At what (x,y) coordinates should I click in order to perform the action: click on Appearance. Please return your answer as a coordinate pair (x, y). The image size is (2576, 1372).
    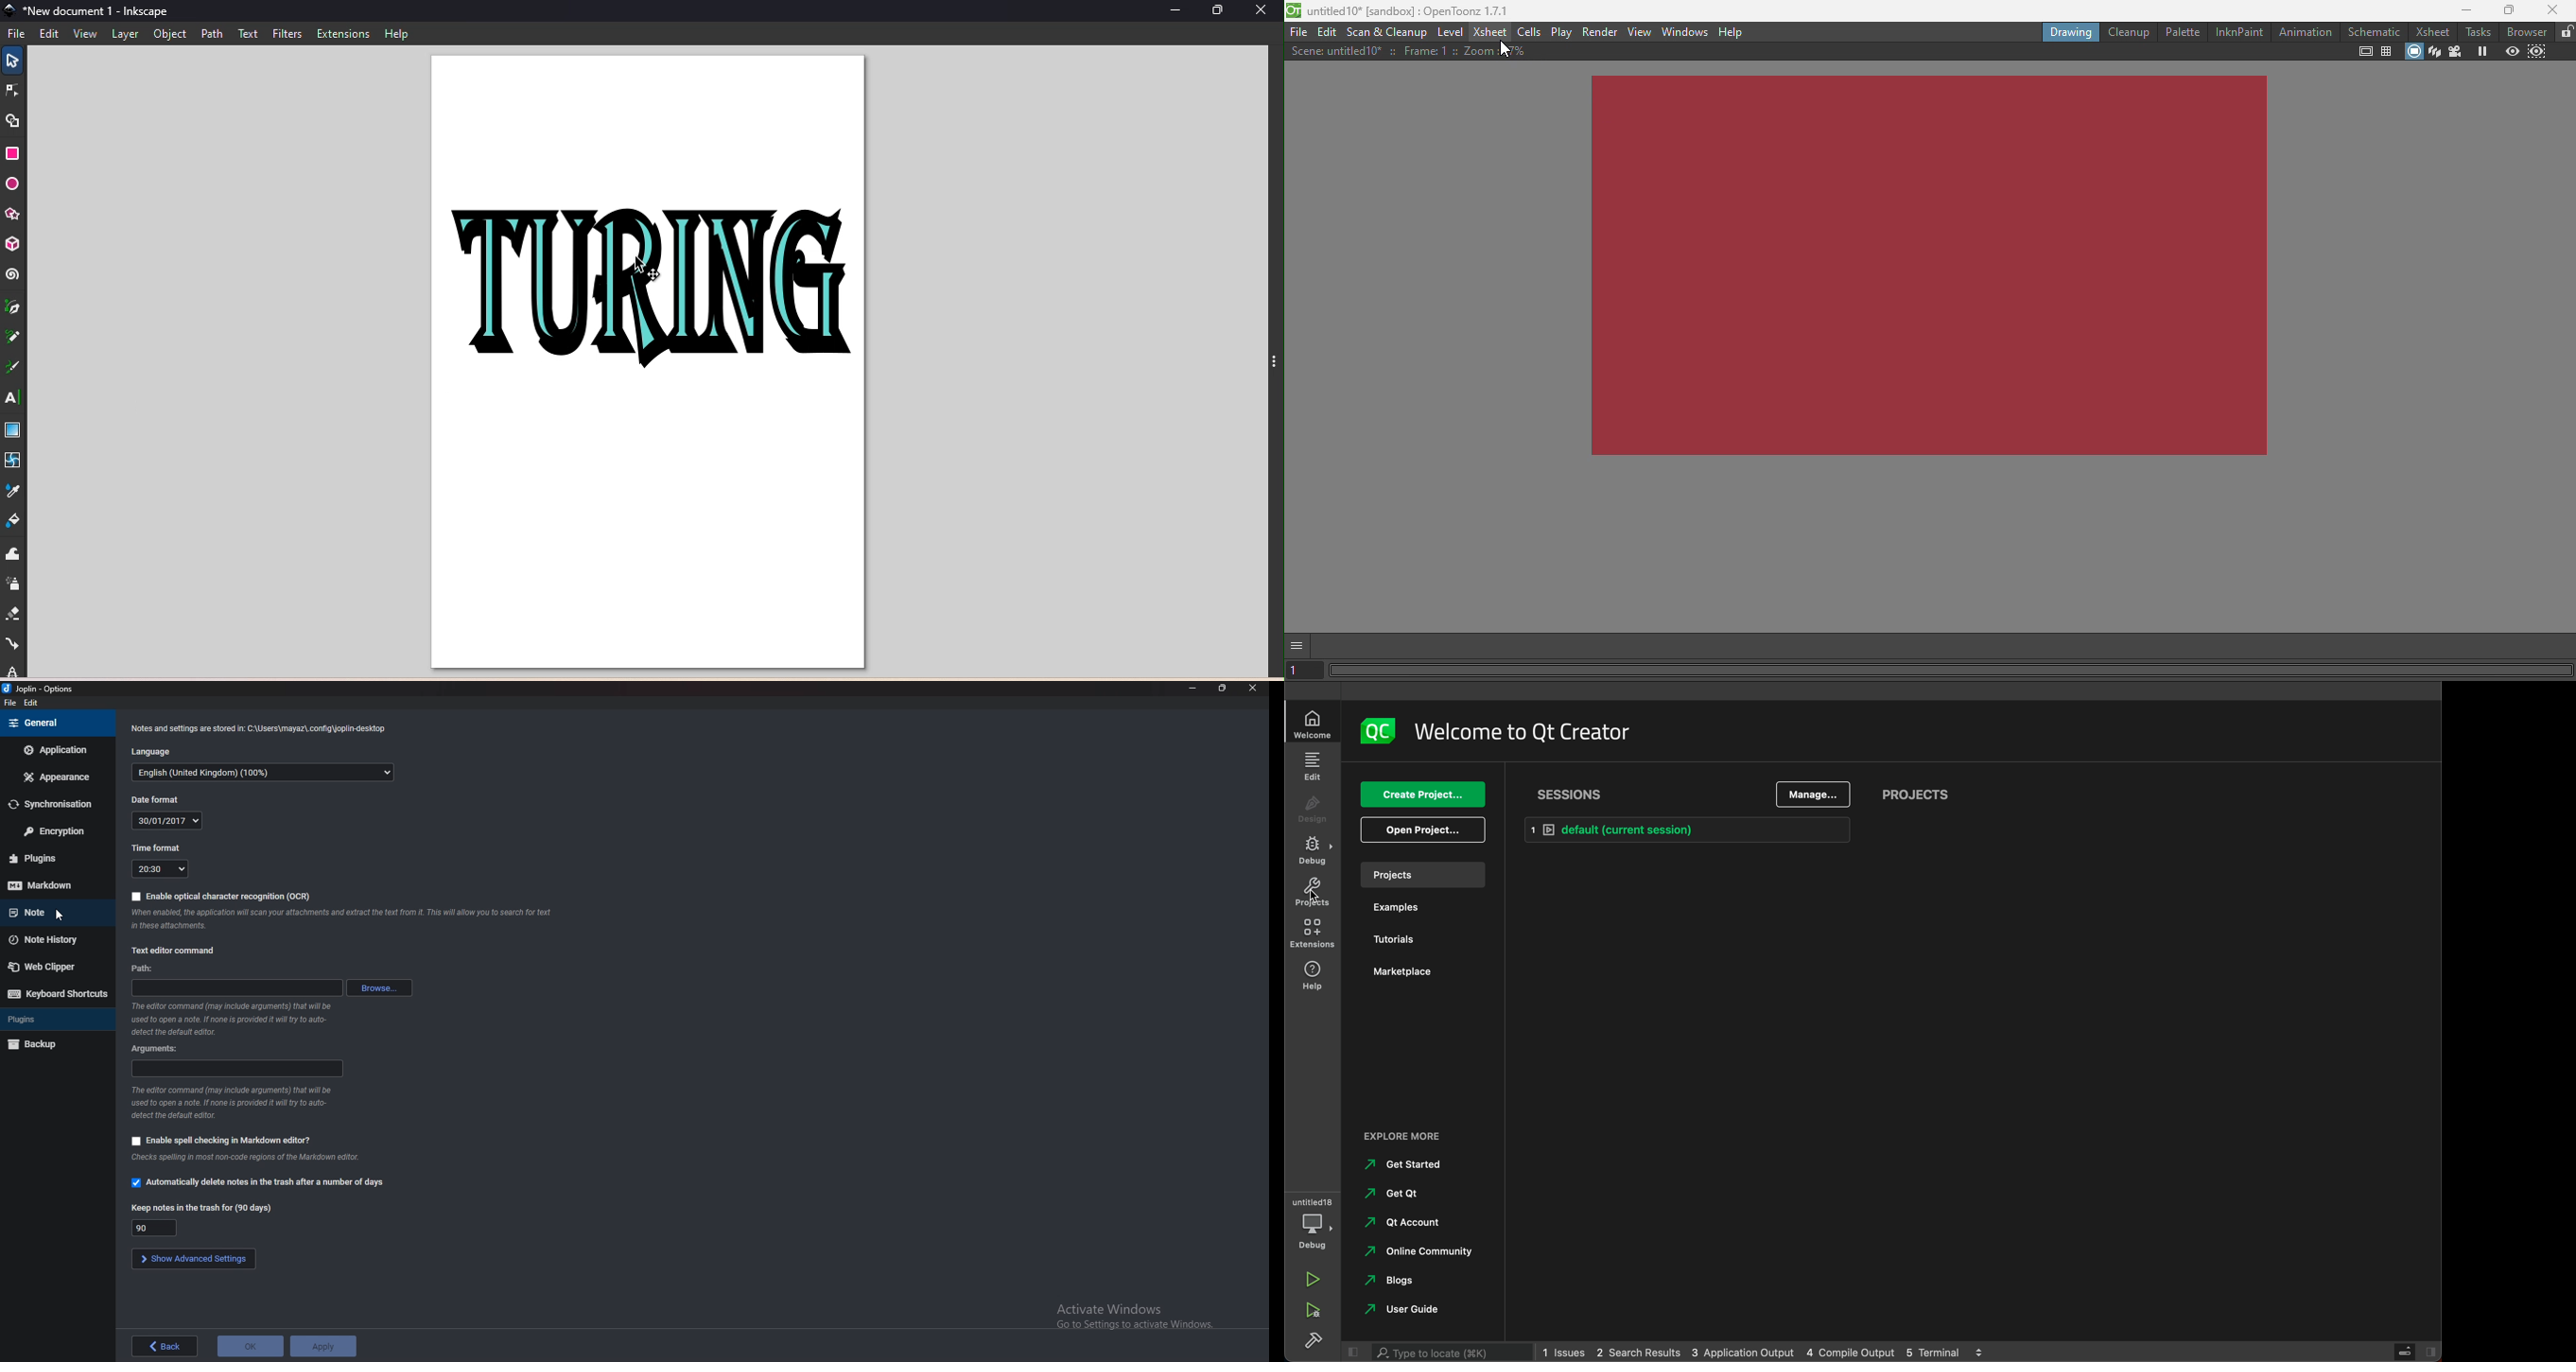
    Looking at the image, I should click on (58, 776).